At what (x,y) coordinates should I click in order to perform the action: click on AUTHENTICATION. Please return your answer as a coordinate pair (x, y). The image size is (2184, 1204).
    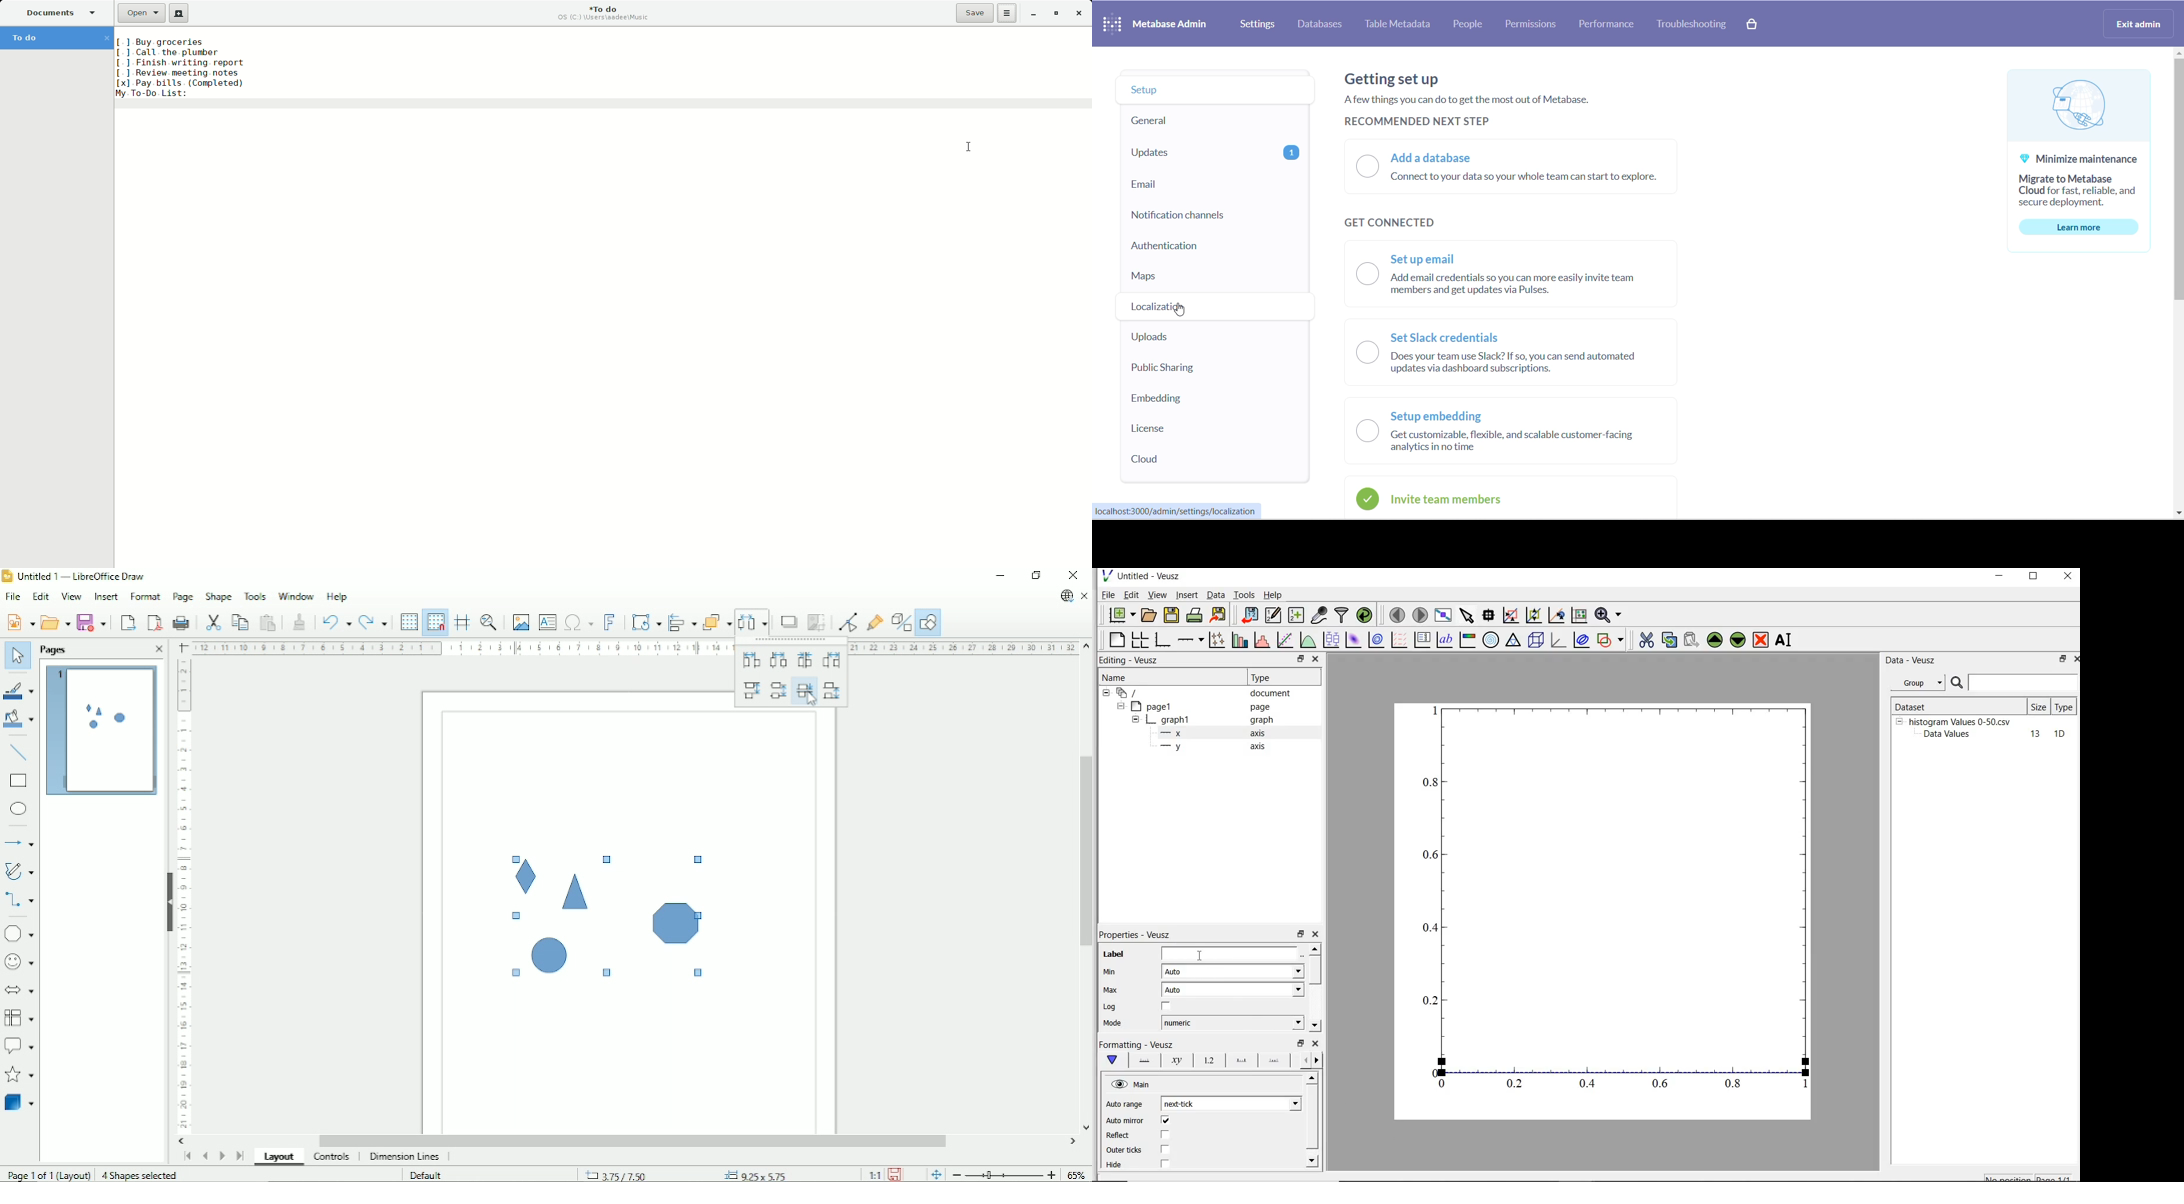
    Looking at the image, I should click on (1218, 250).